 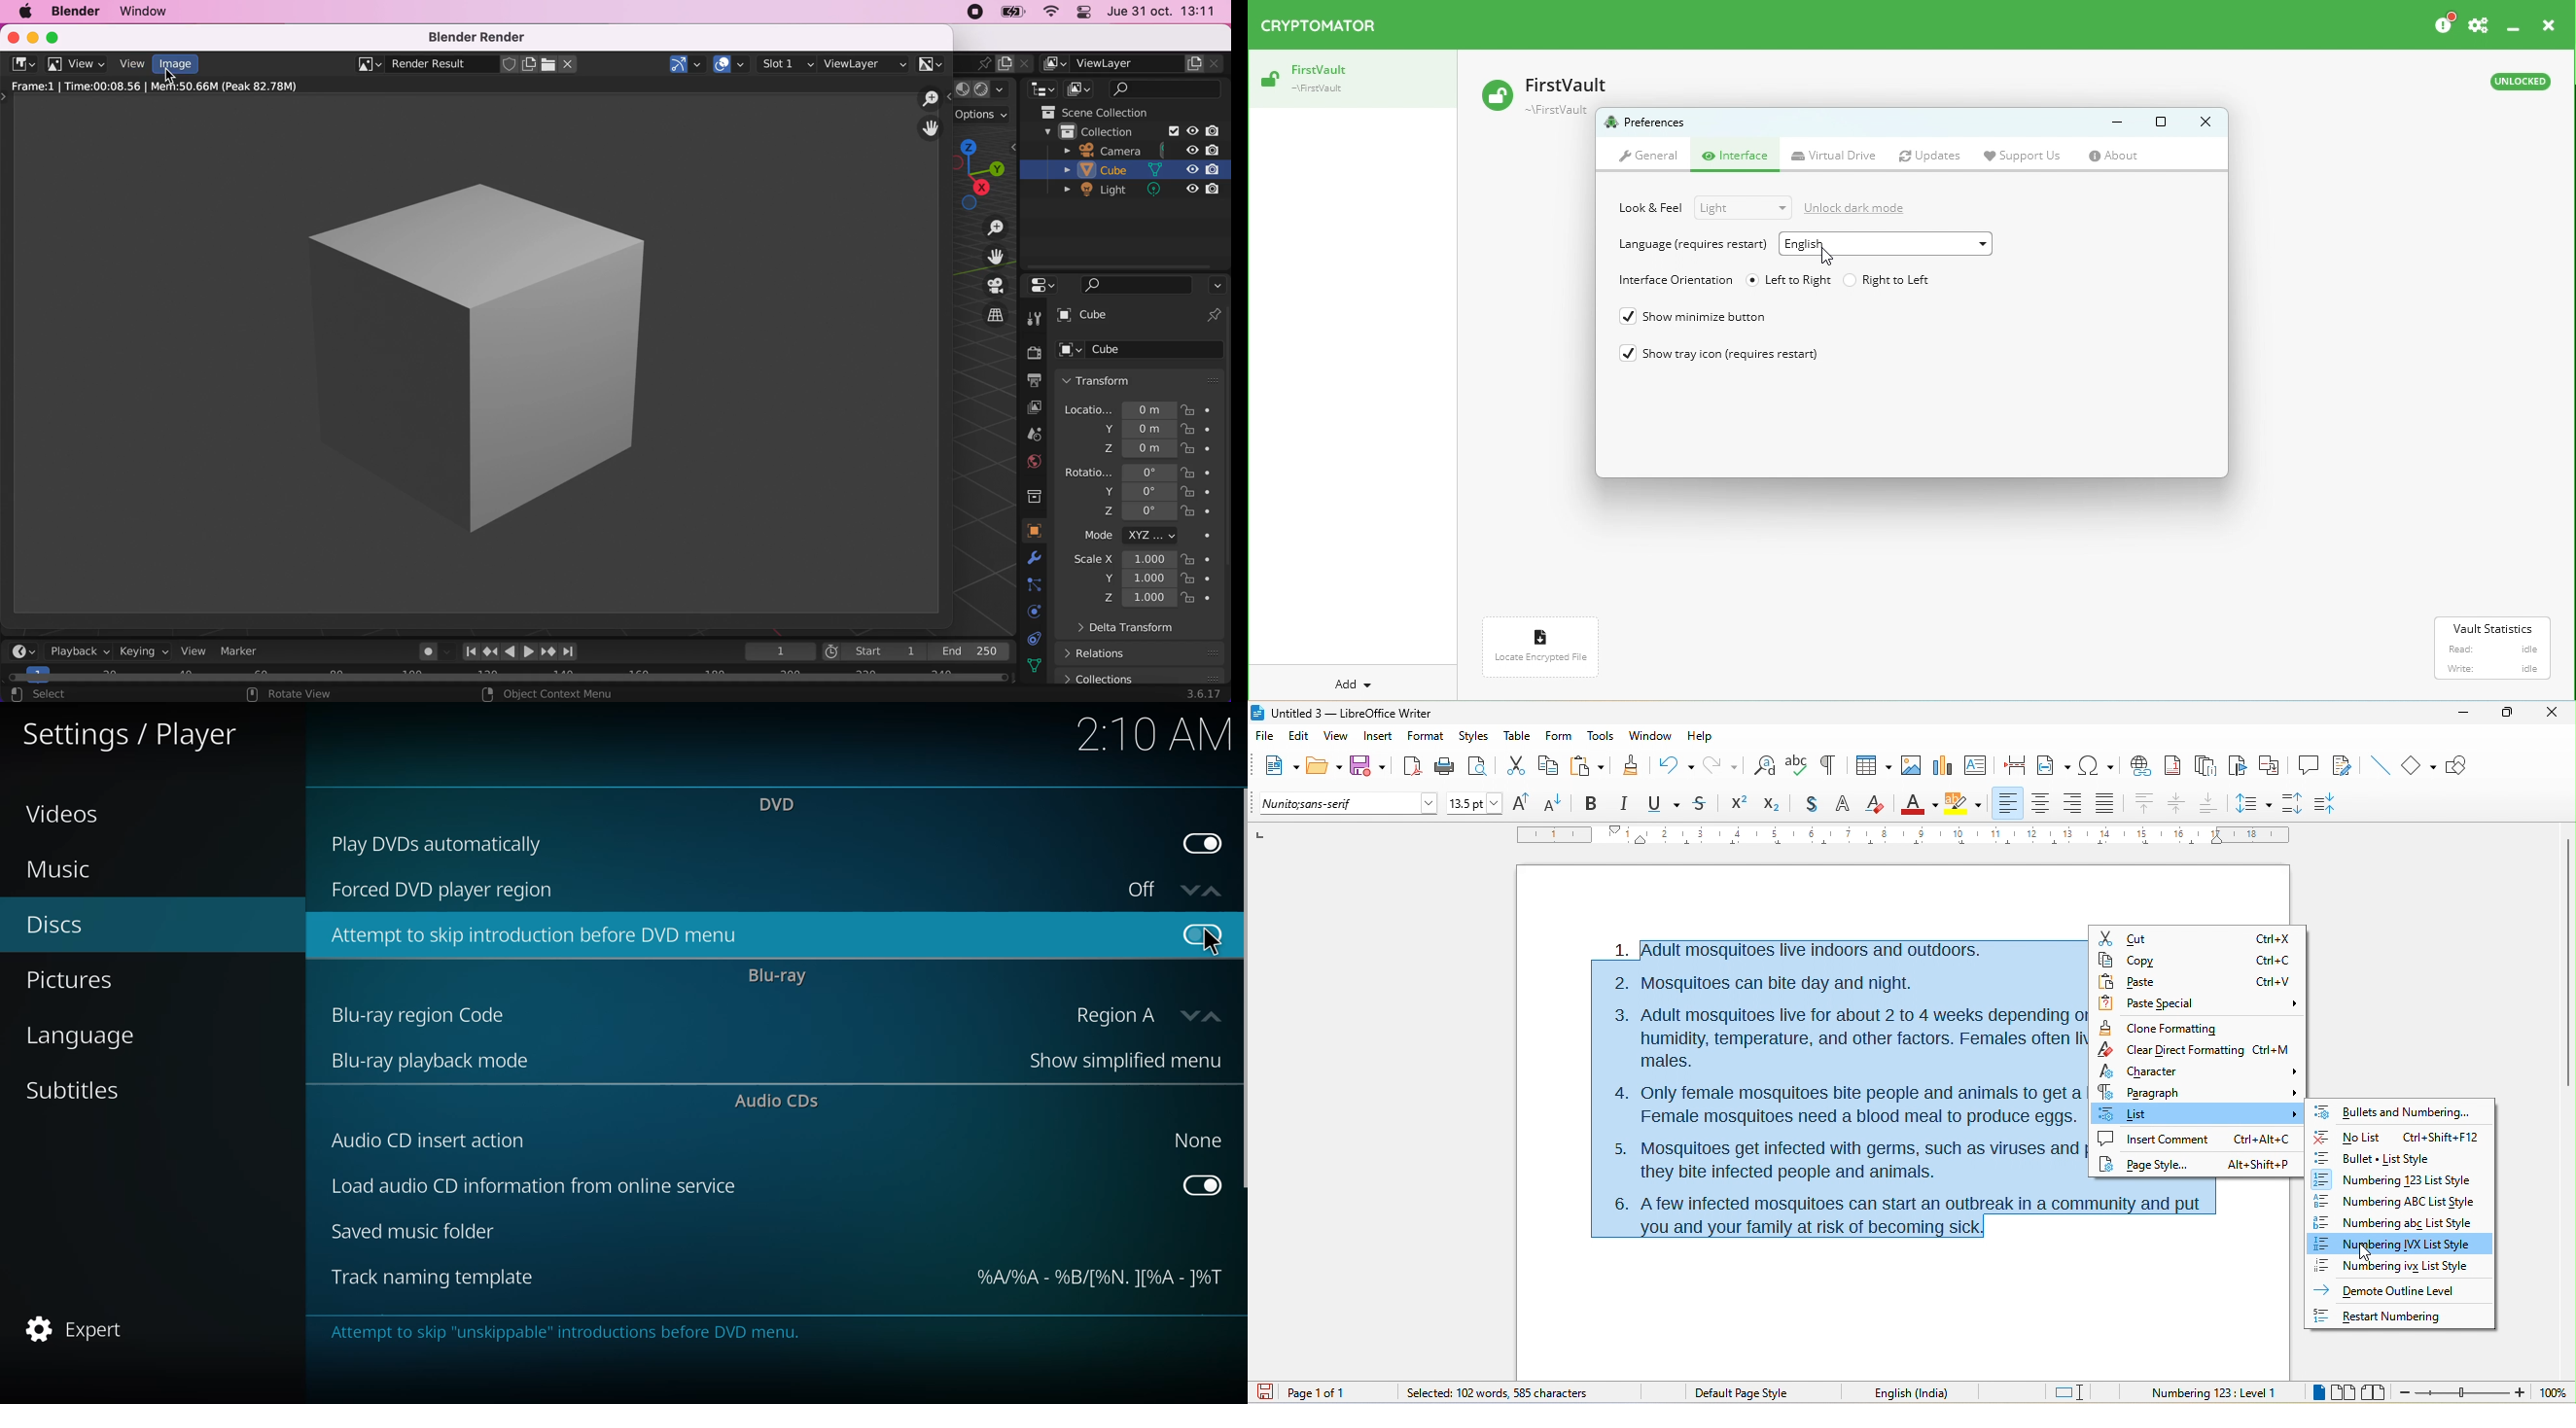 What do you see at coordinates (2239, 766) in the screenshot?
I see `bookmark` at bounding box center [2239, 766].